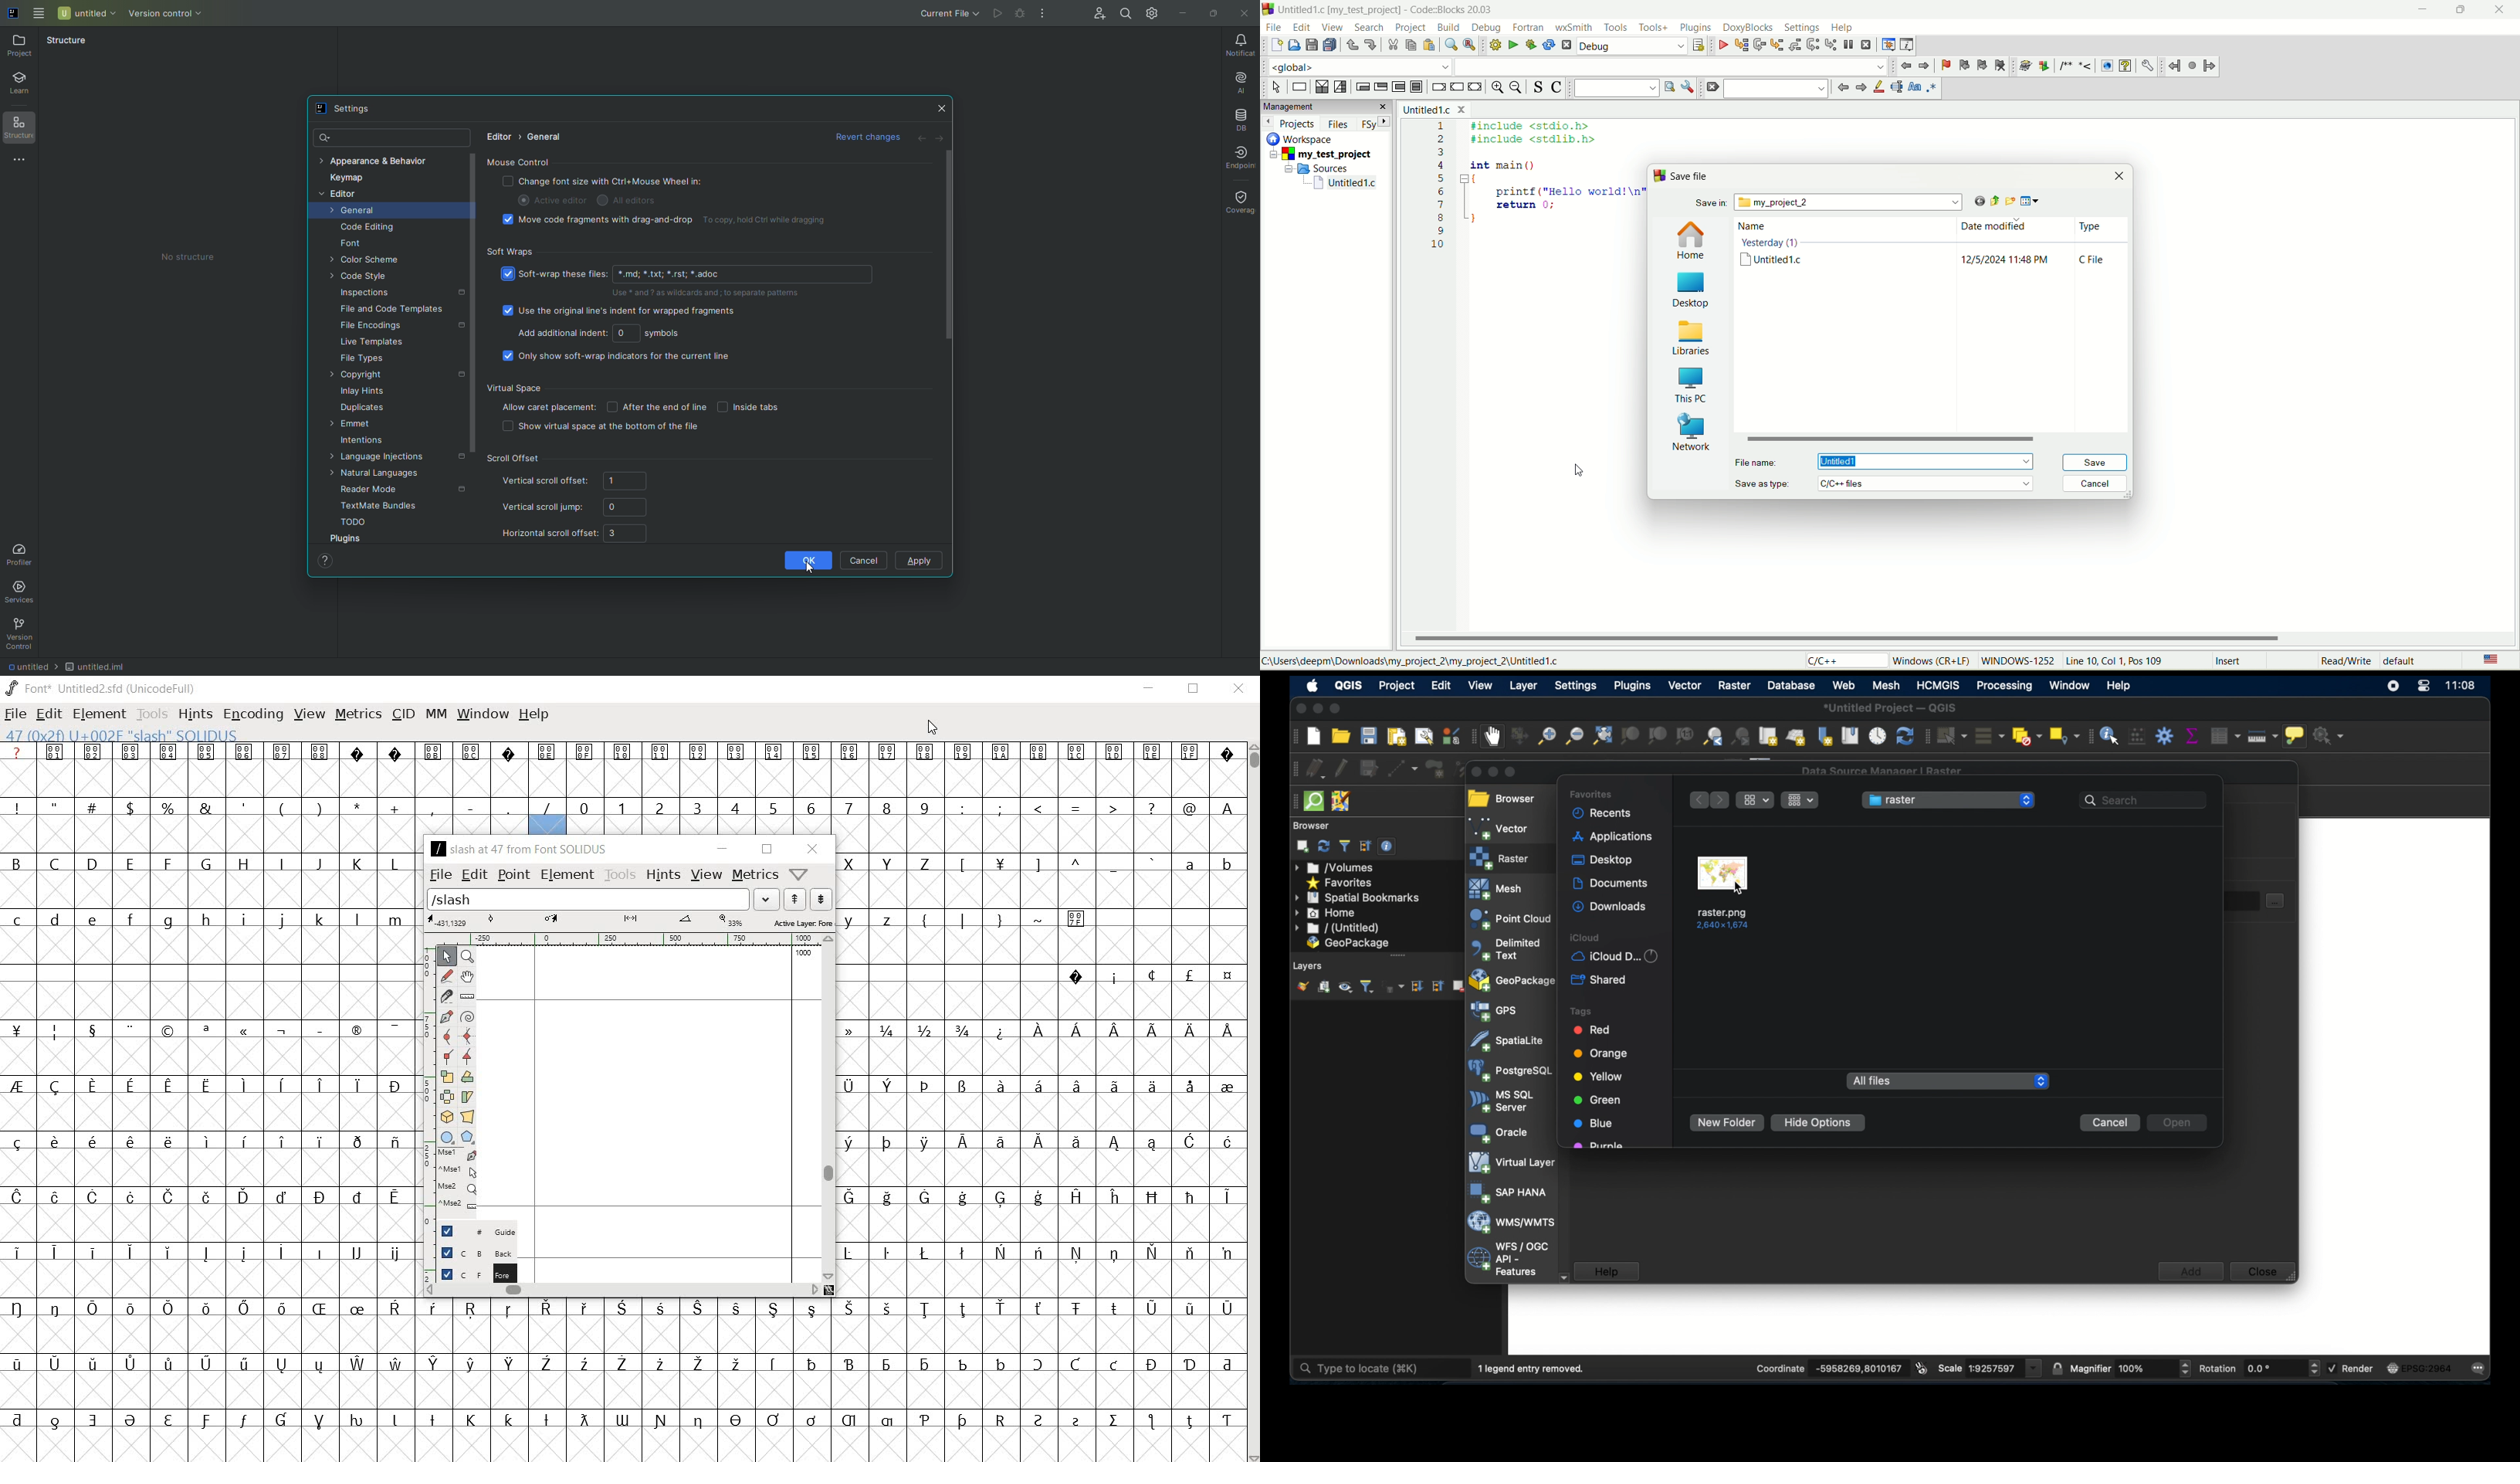 Image resolution: width=2520 pixels, height=1484 pixels. I want to click on HTML, so click(2106, 66).